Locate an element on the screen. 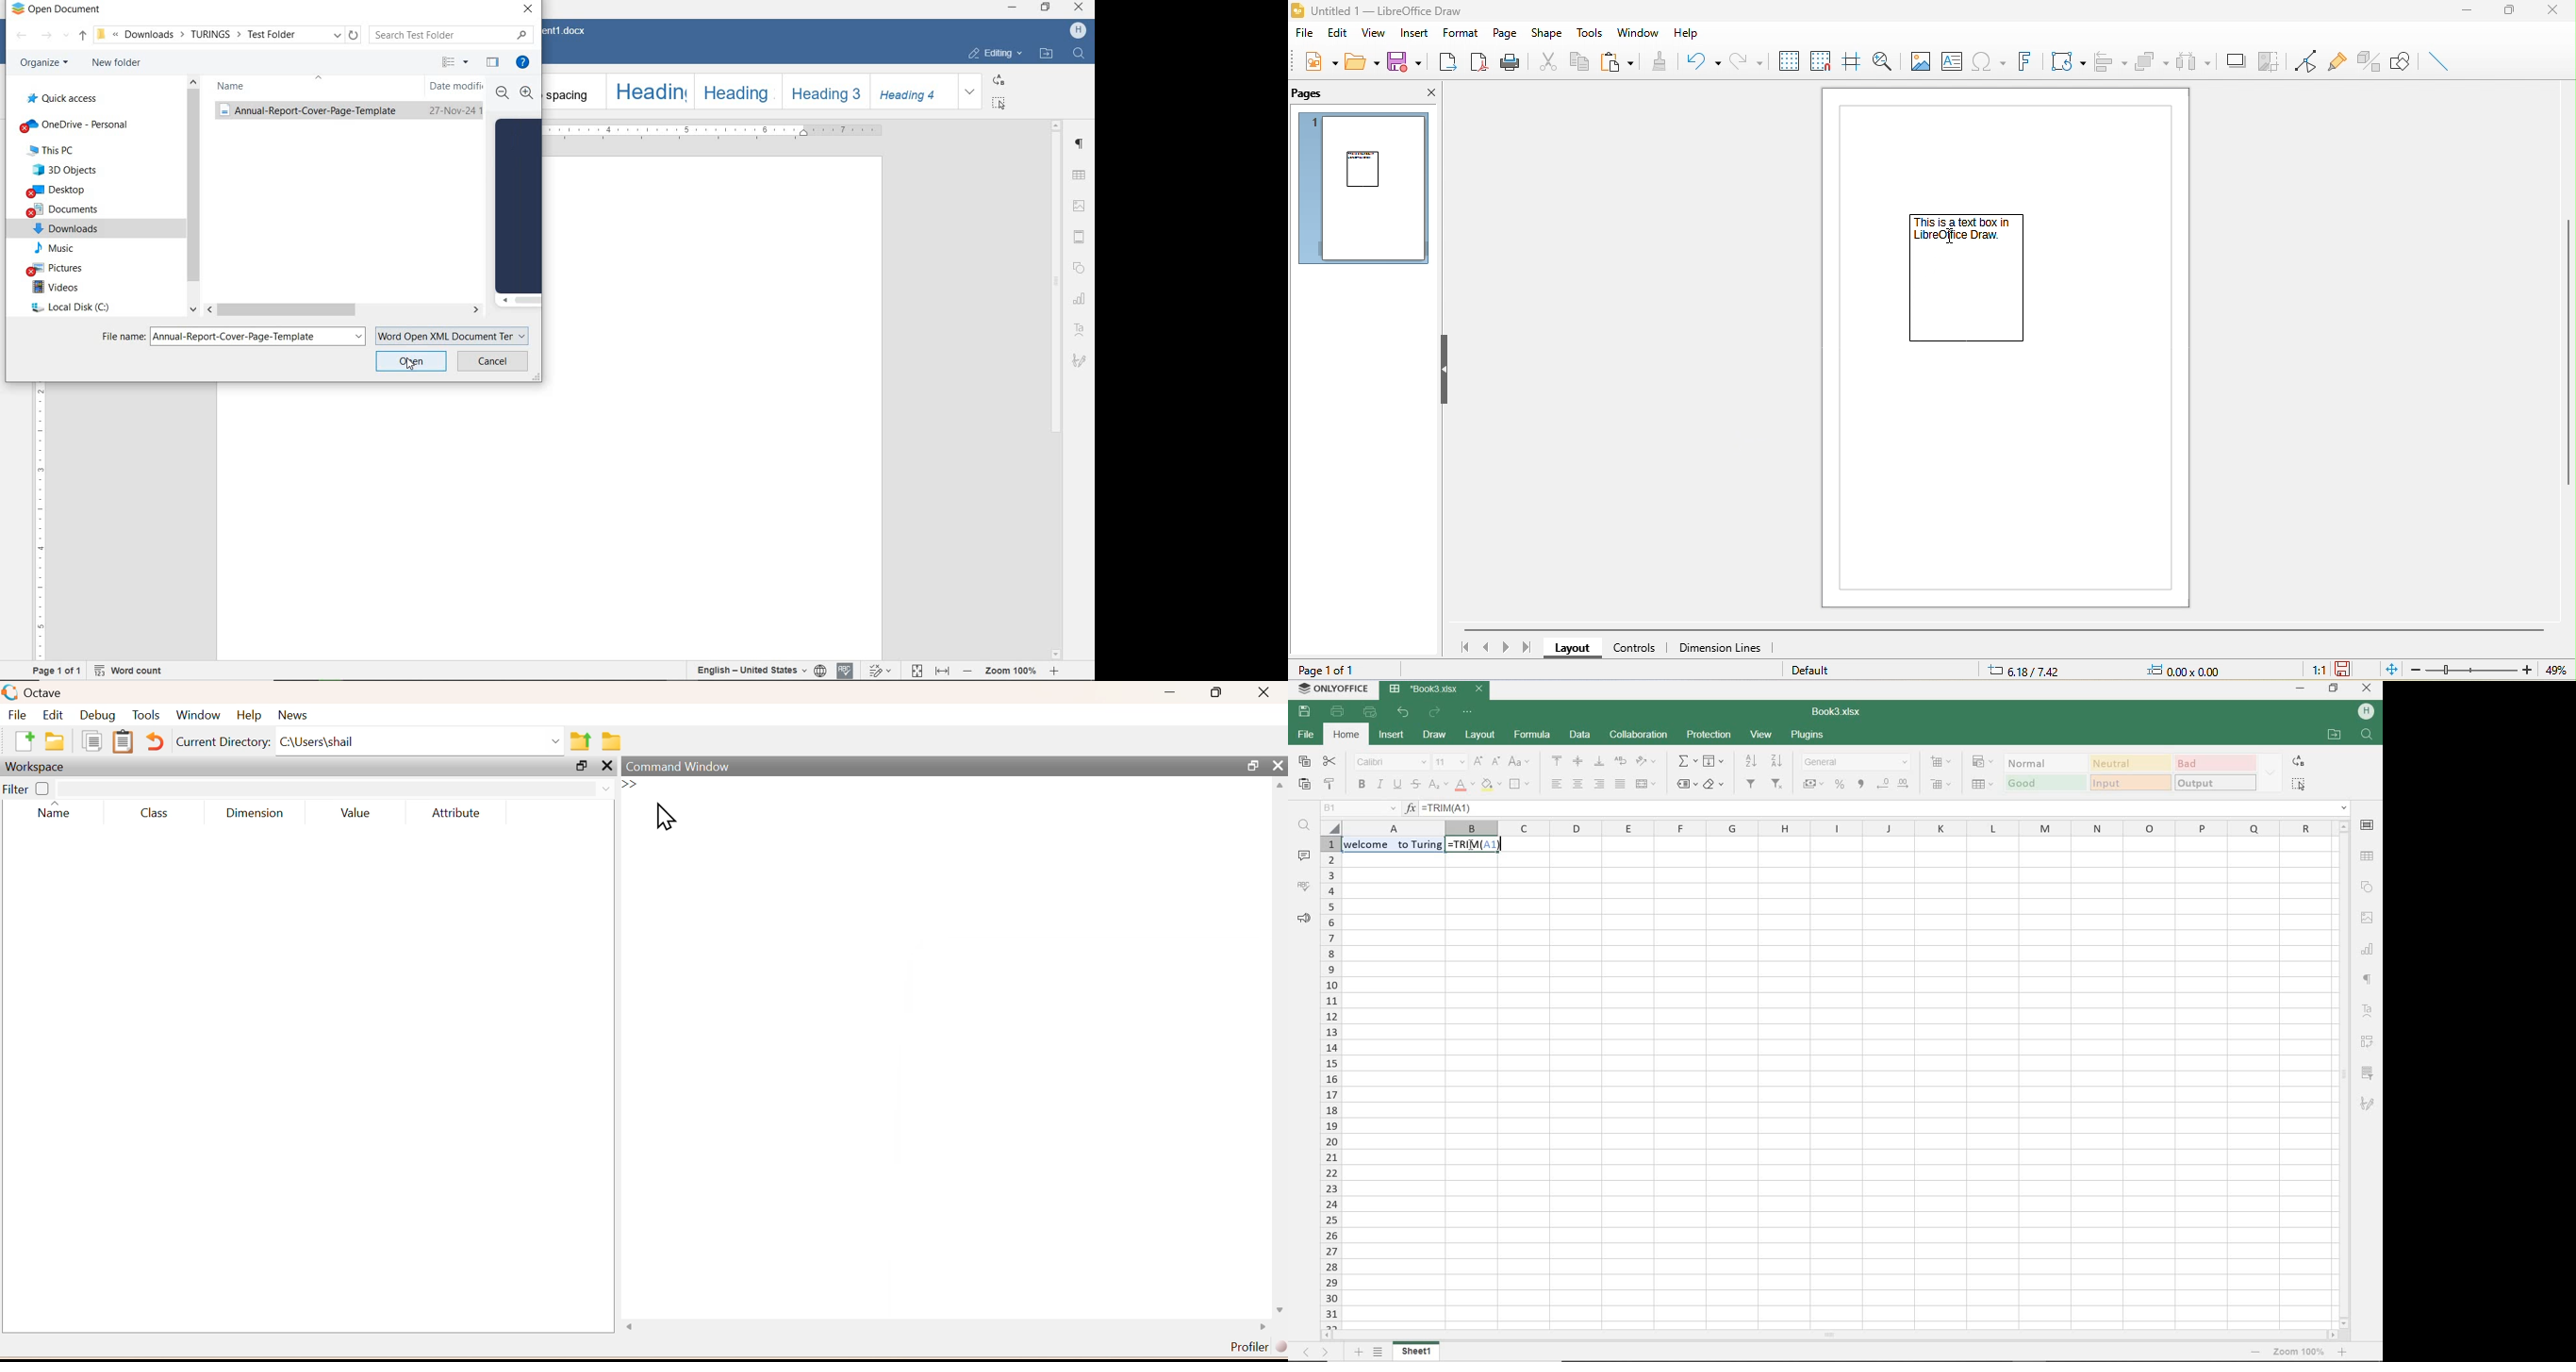  scrollbar is located at coordinates (2344, 1074).